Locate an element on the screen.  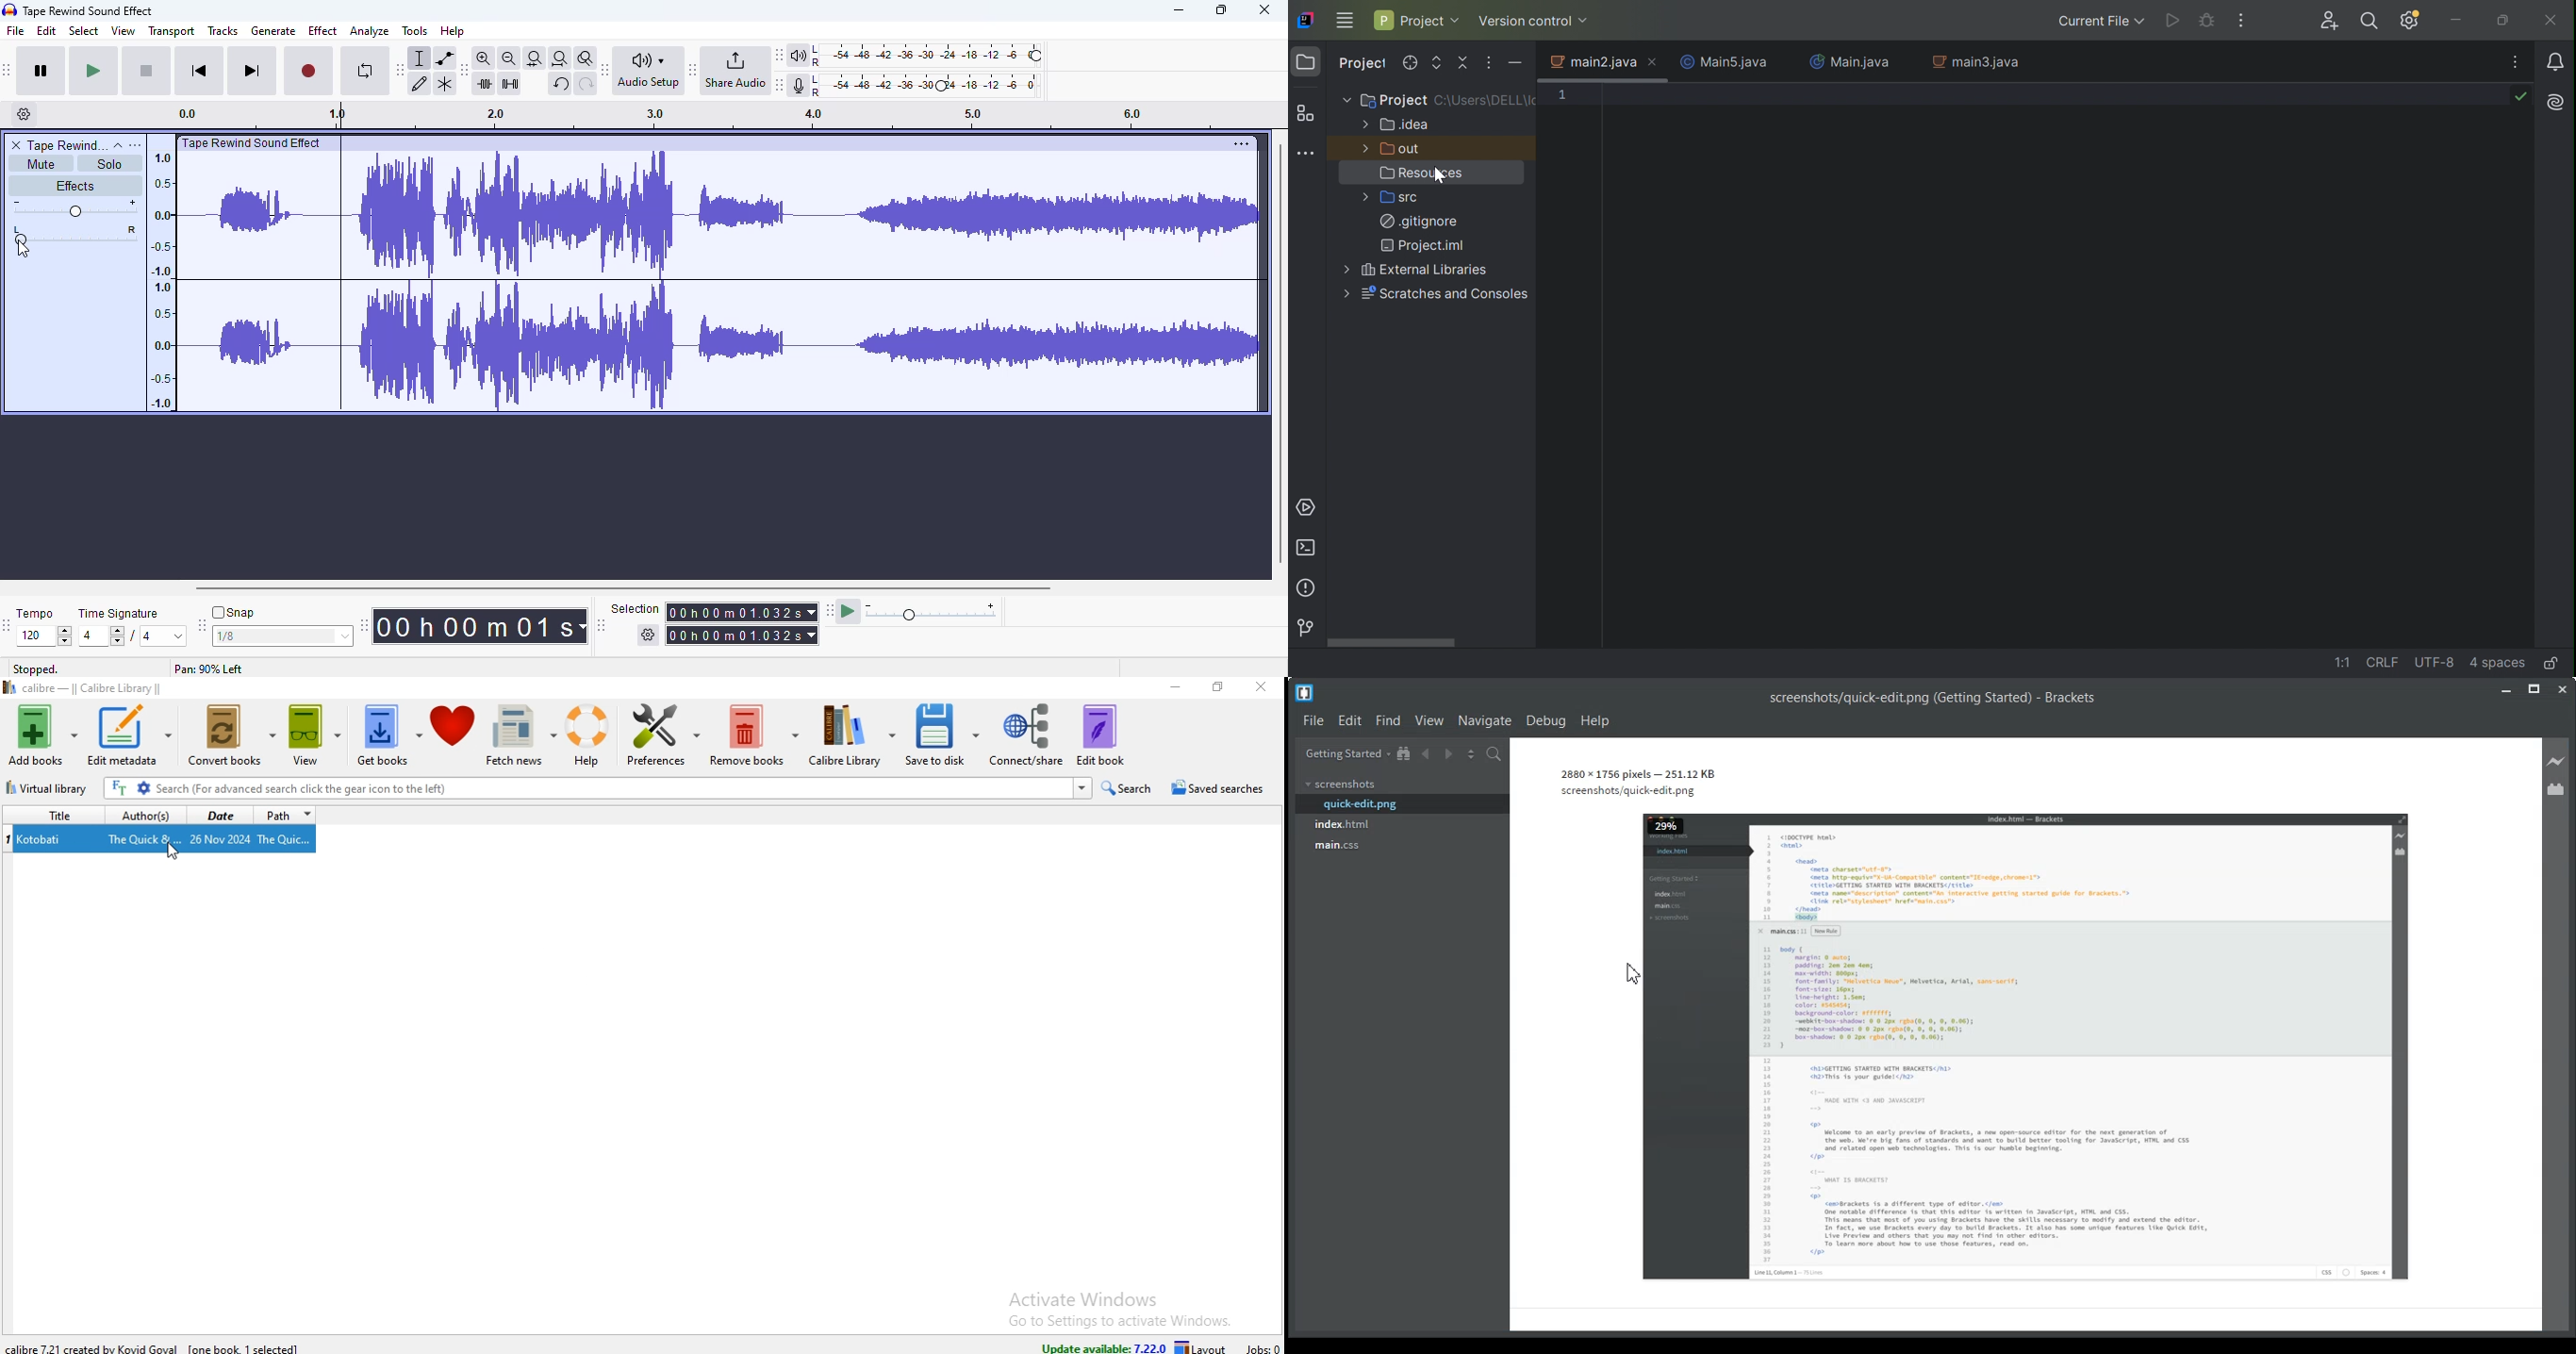
screenshots is located at coordinates (1343, 785).